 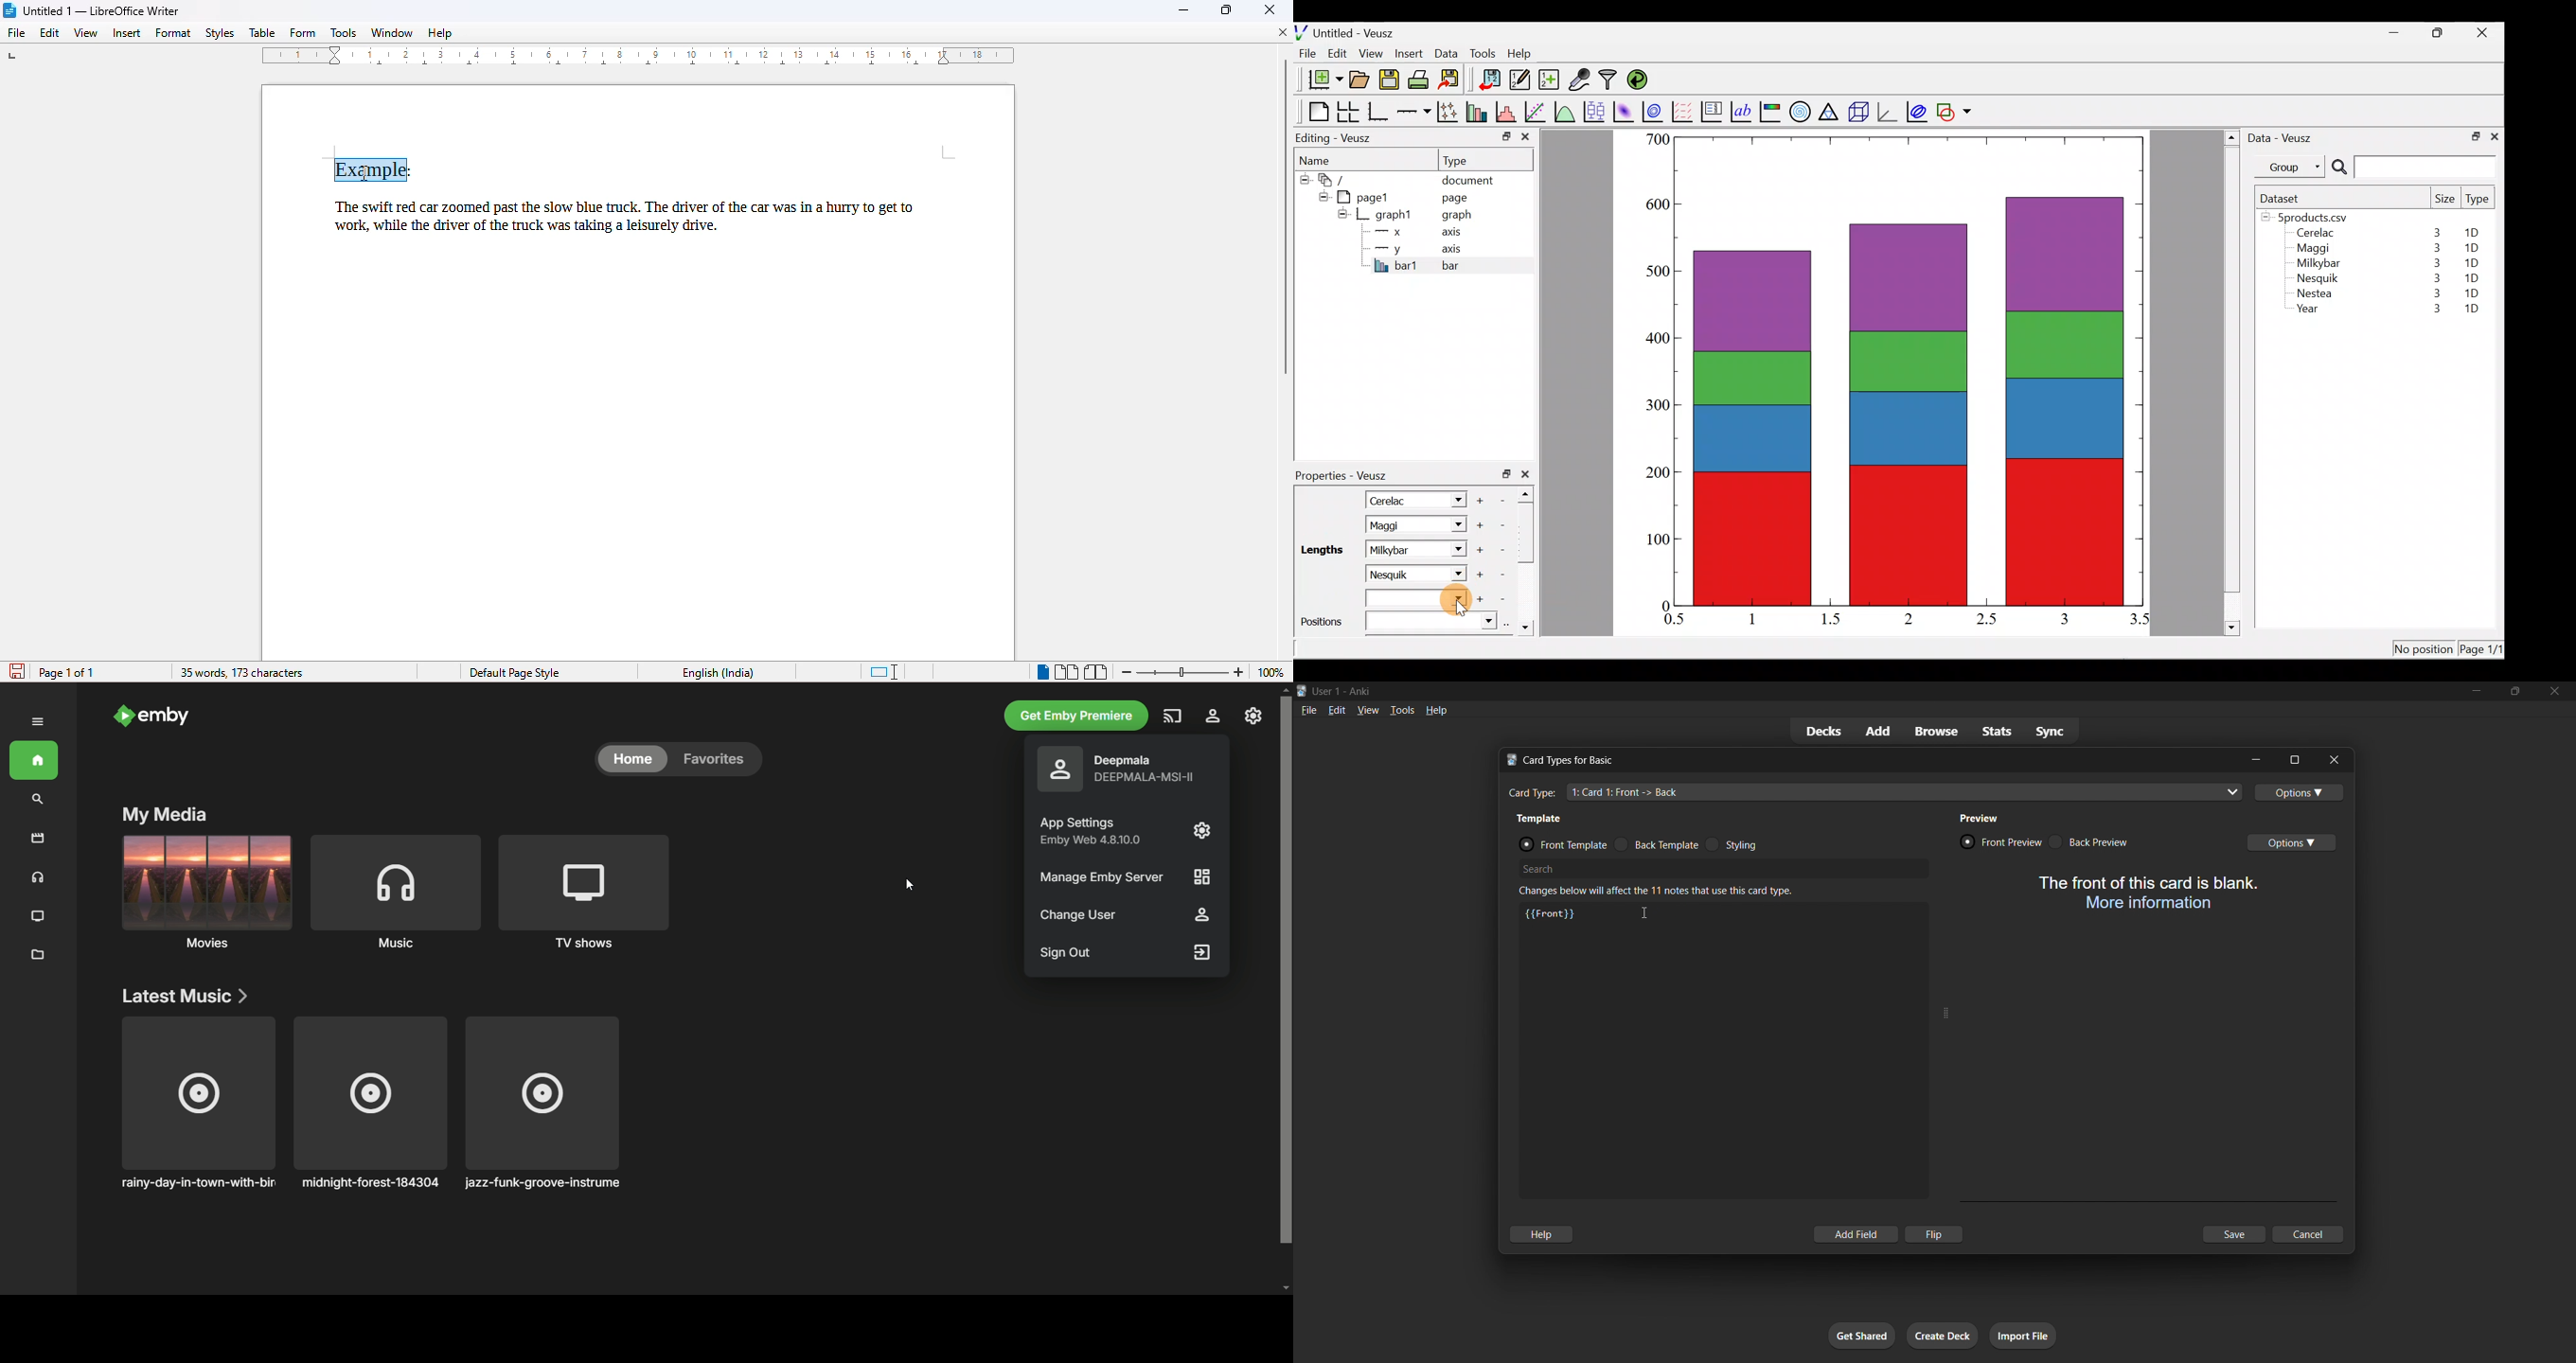 What do you see at coordinates (2283, 136) in the screenshot?
I see `Data - Veusz` at bounding box center [2283, 136].